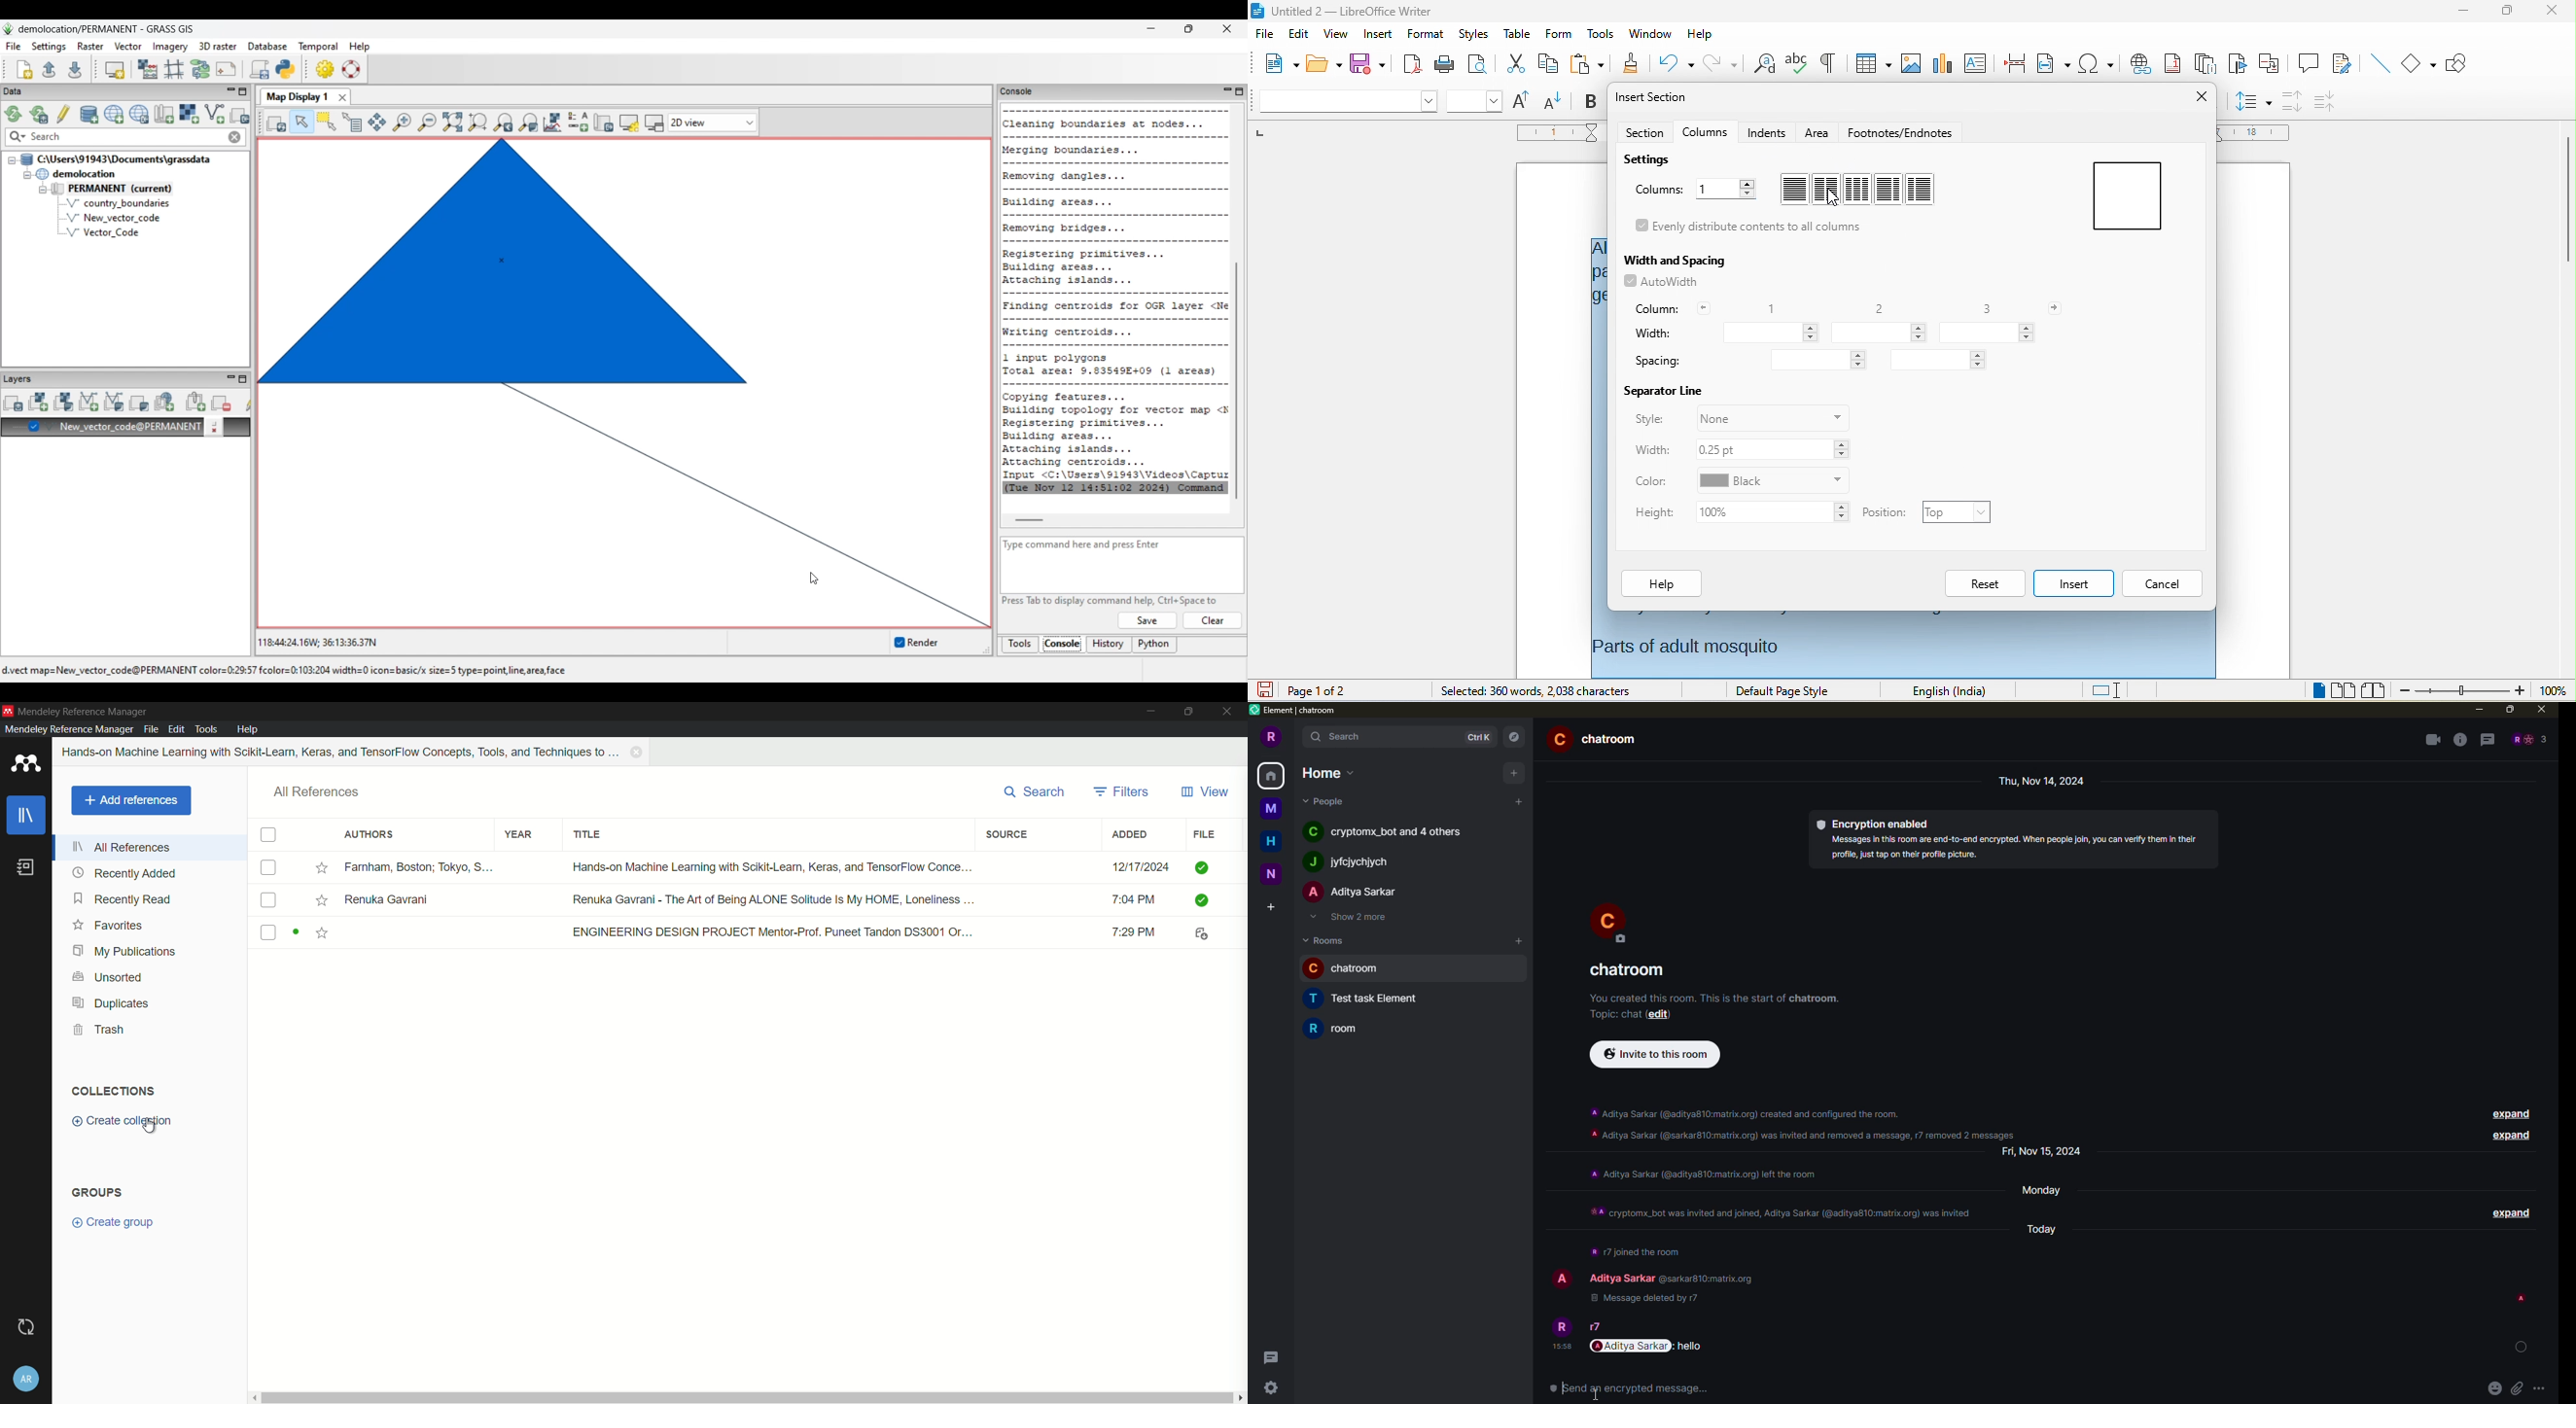 This screenshot has width=2576, height=1428. What do you see at coordinates (1269, 806) in the screenshot?
I see `space` at bounding box center [1269, 806].